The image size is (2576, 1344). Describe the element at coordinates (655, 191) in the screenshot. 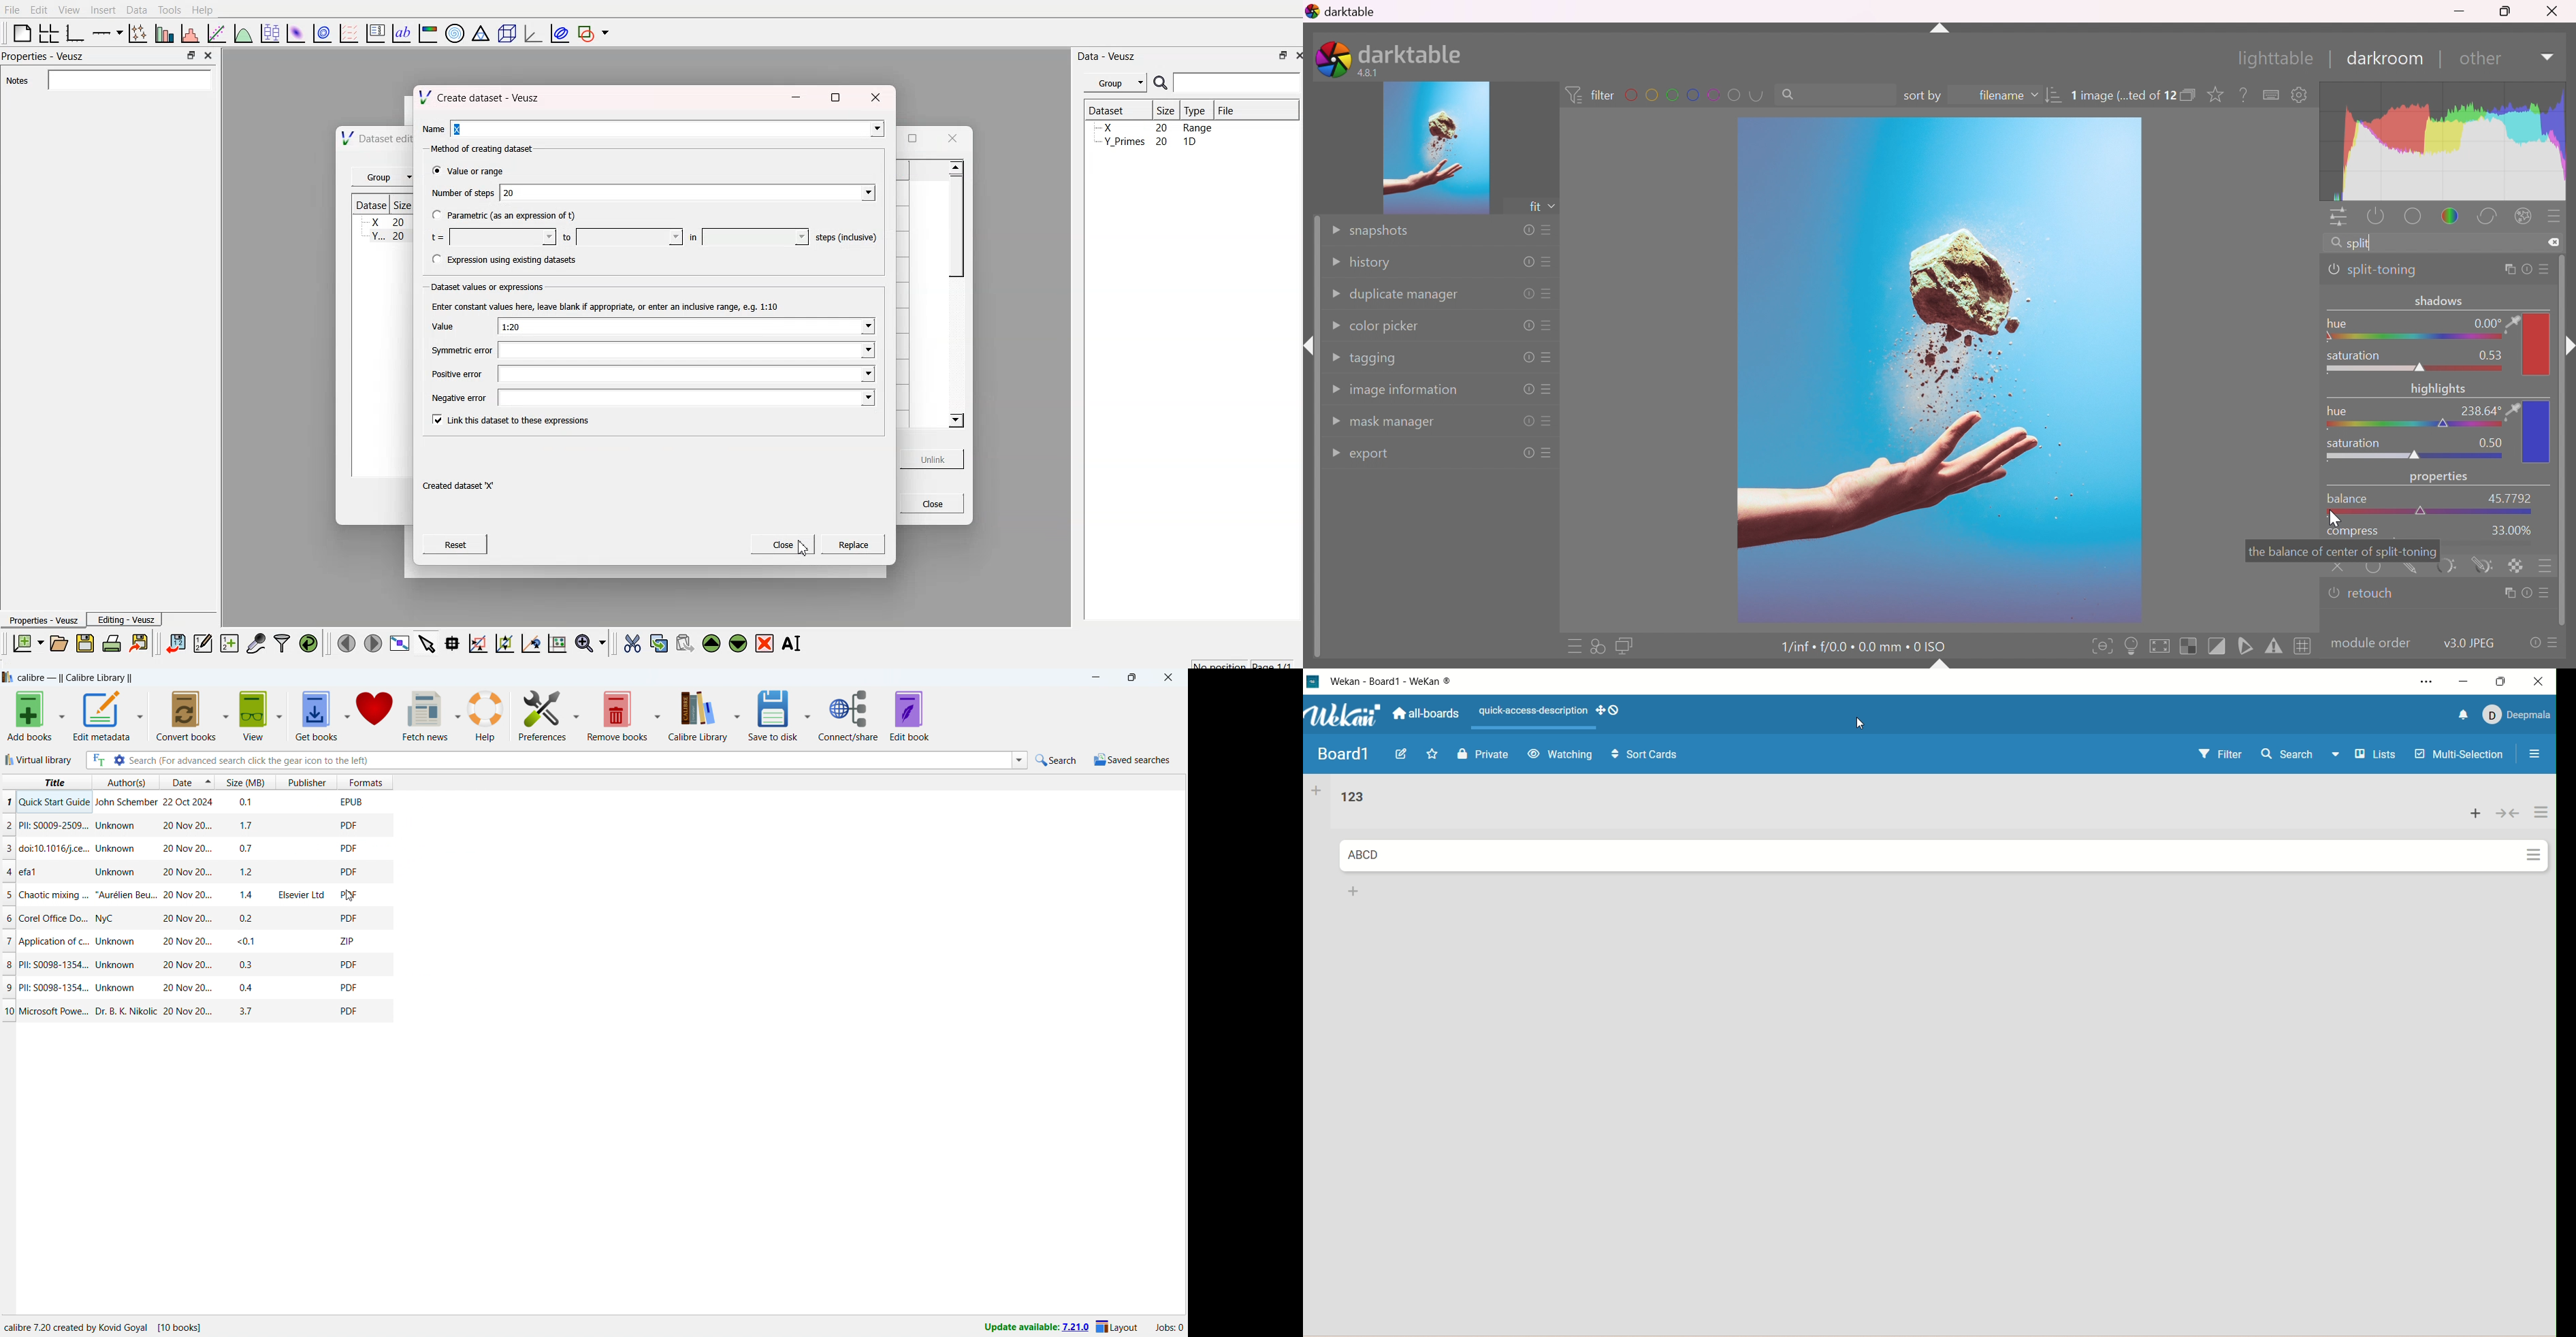

I see `Numberof steps [0` at that location.